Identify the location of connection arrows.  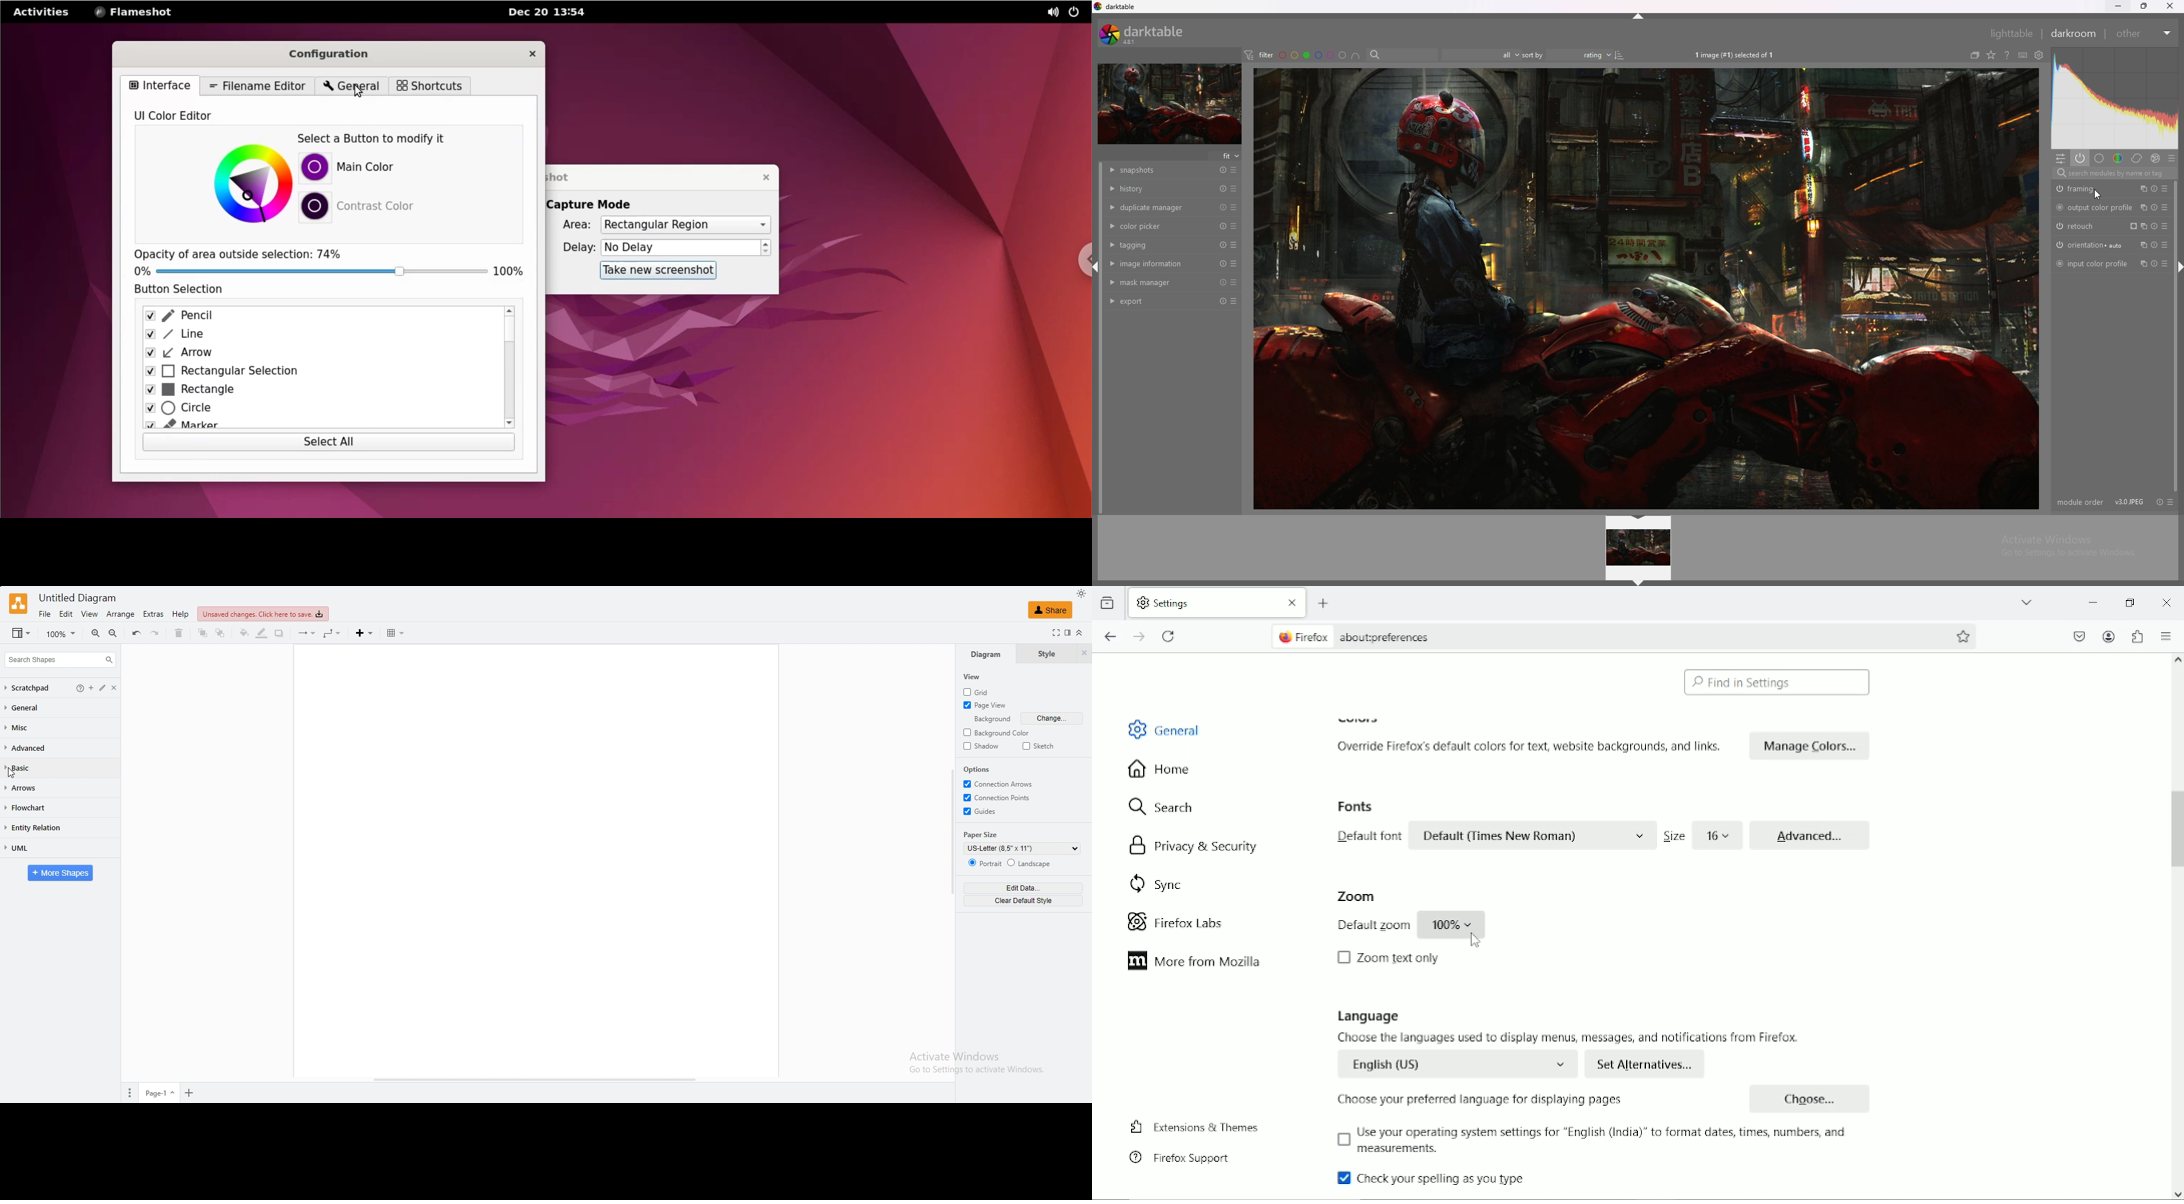
(999, 783).